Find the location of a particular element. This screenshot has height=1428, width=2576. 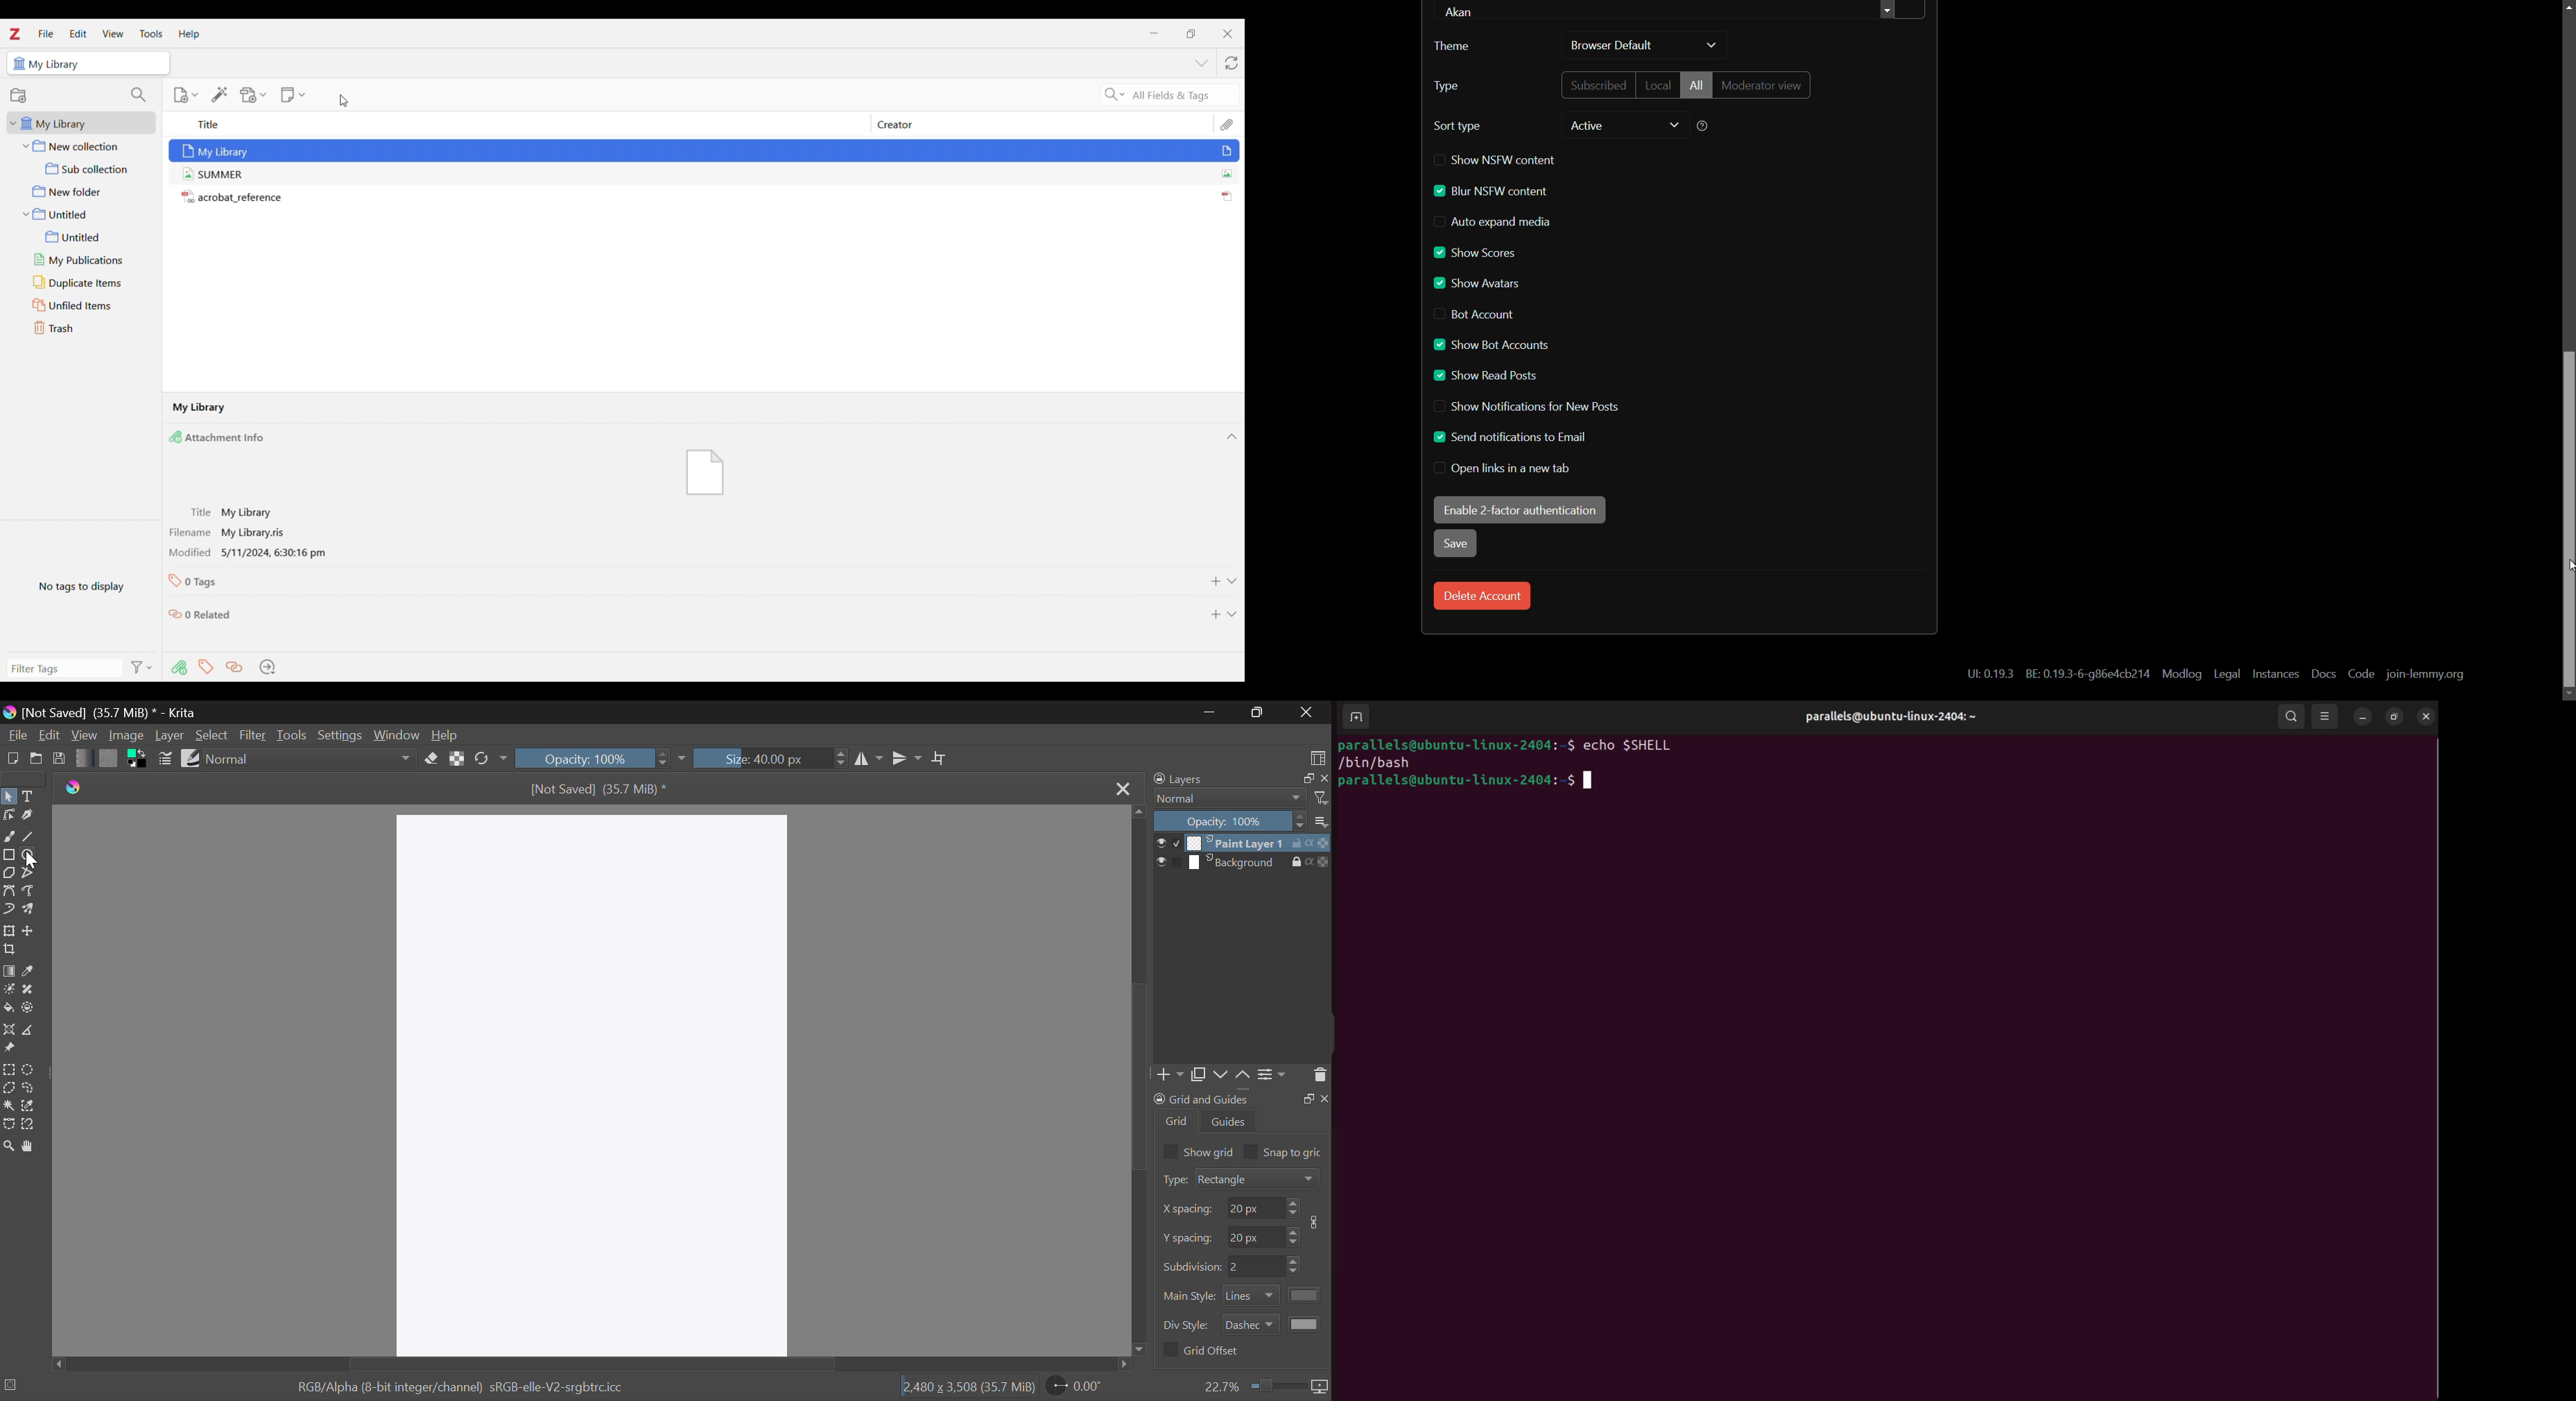

menu is located at coordinates (1903, 11).